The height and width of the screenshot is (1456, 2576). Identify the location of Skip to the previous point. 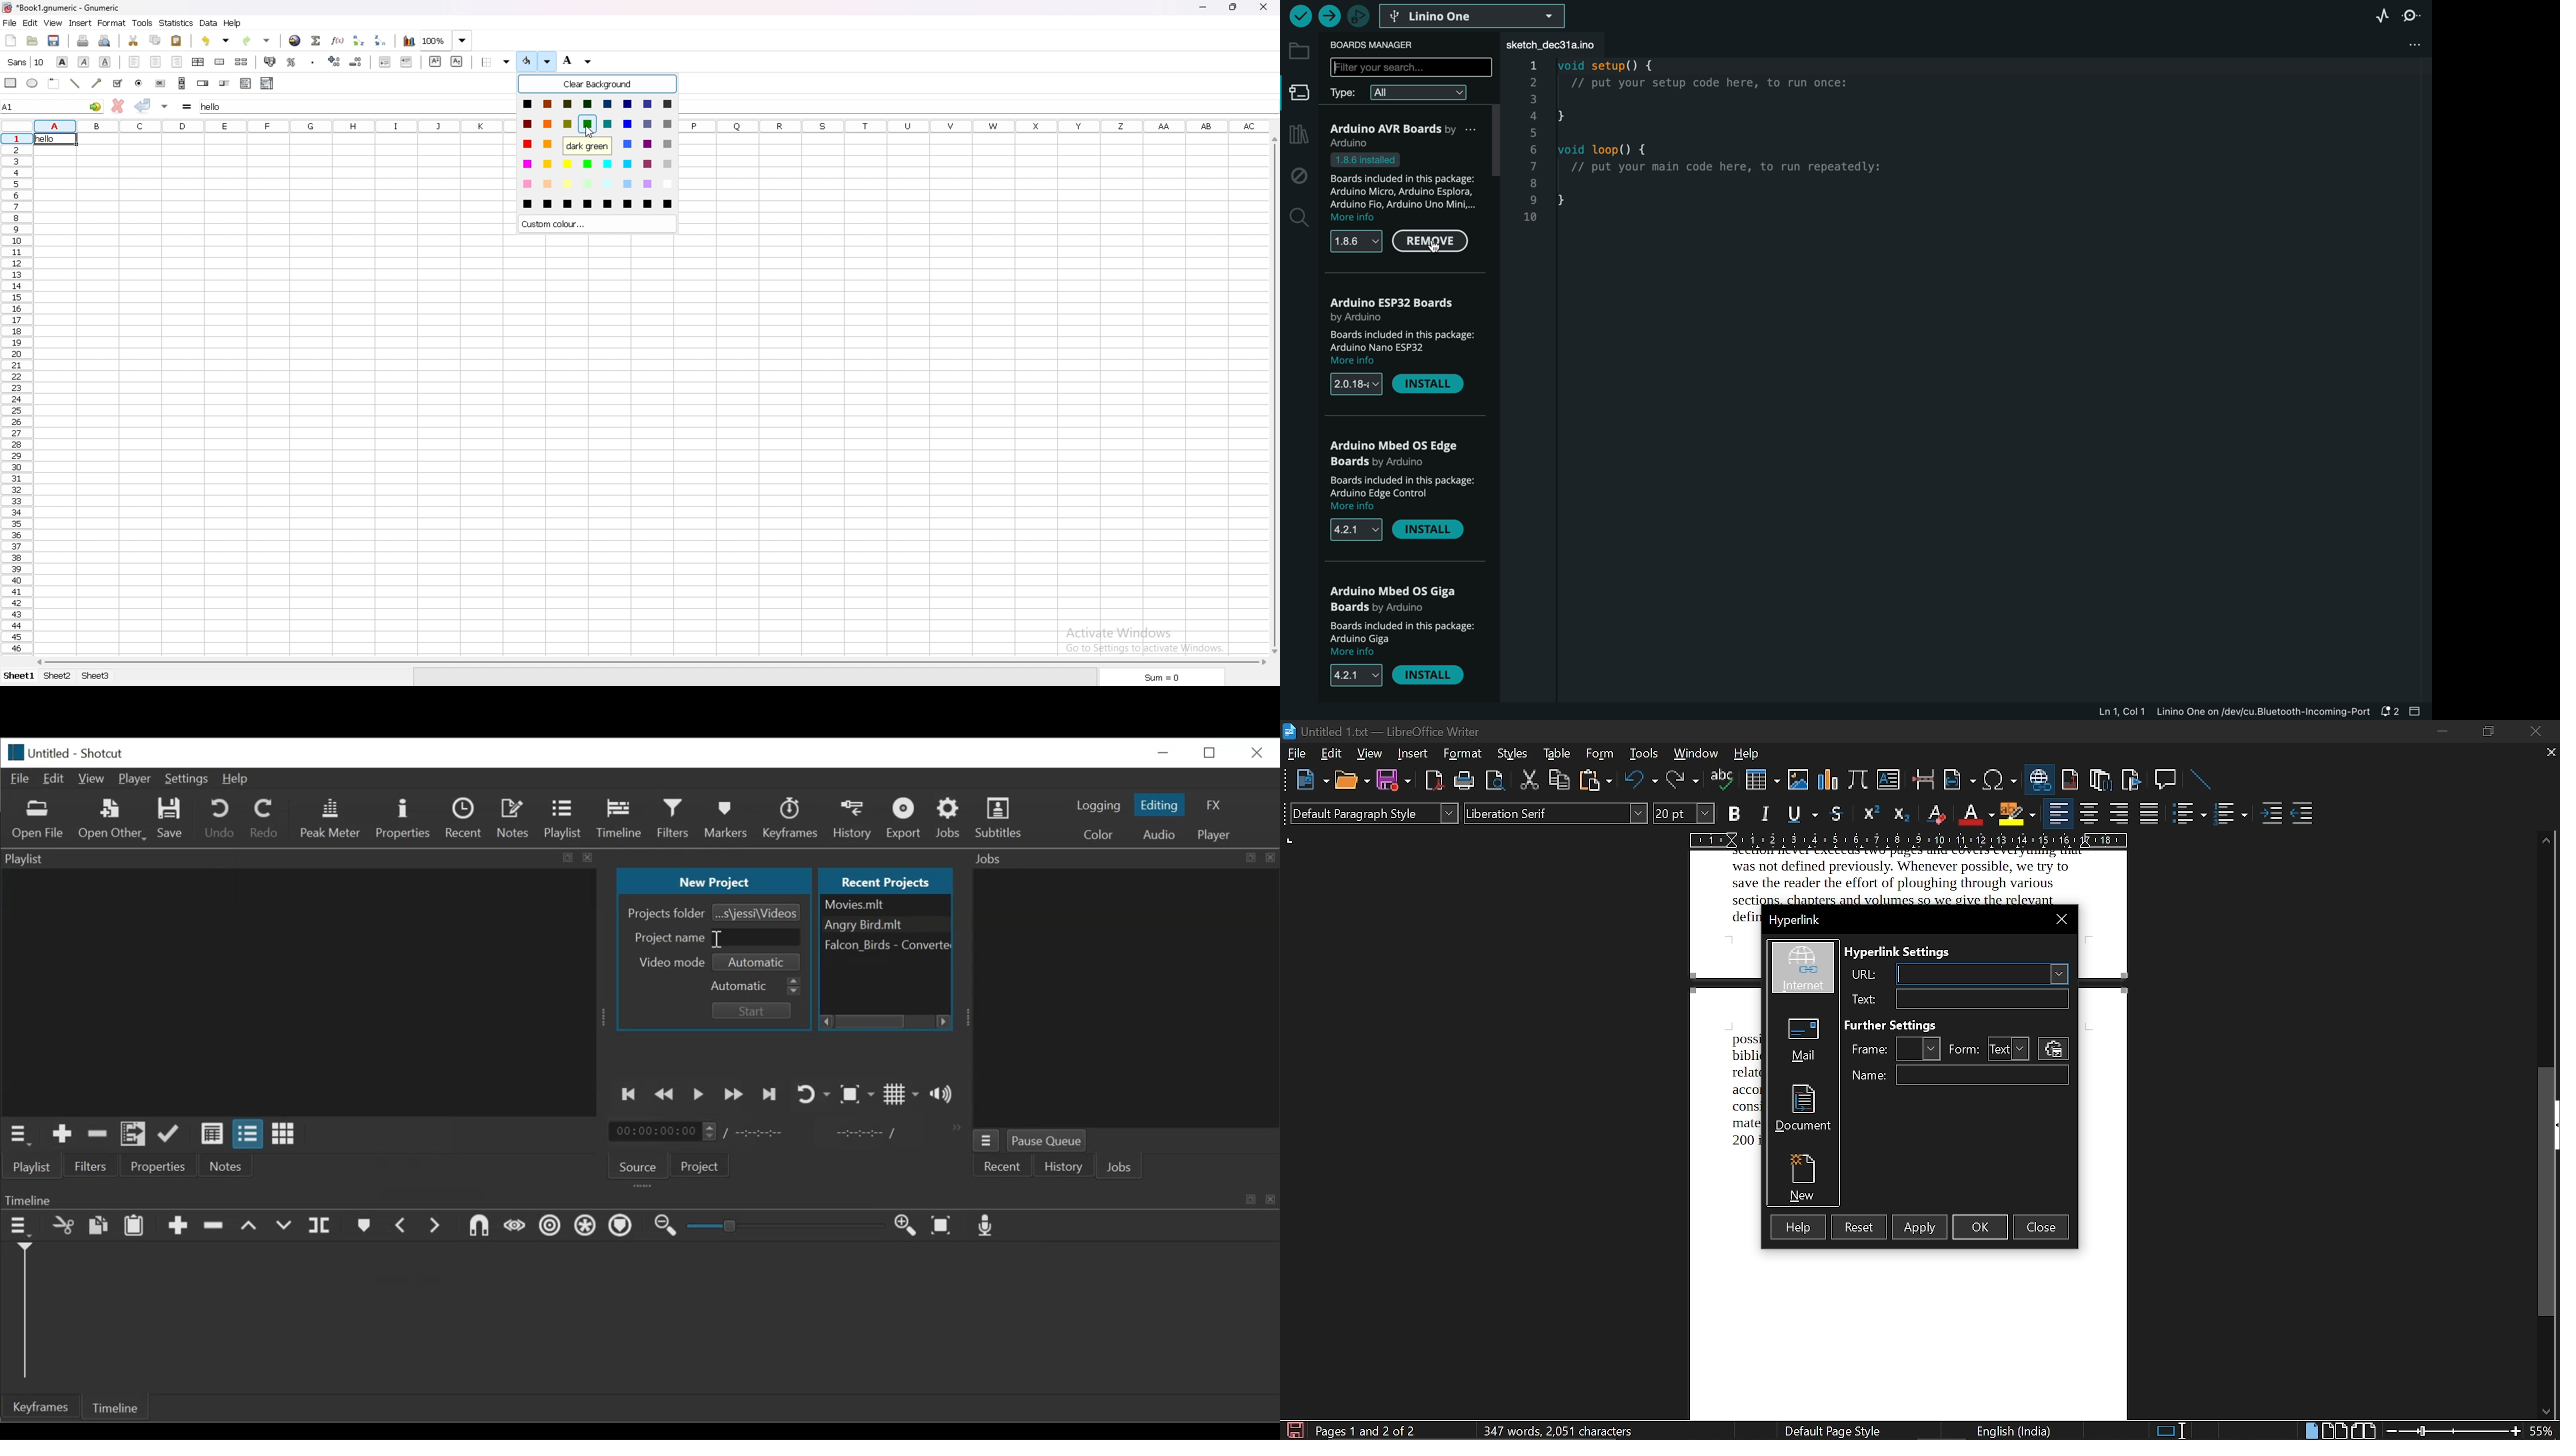
(629, 1095).